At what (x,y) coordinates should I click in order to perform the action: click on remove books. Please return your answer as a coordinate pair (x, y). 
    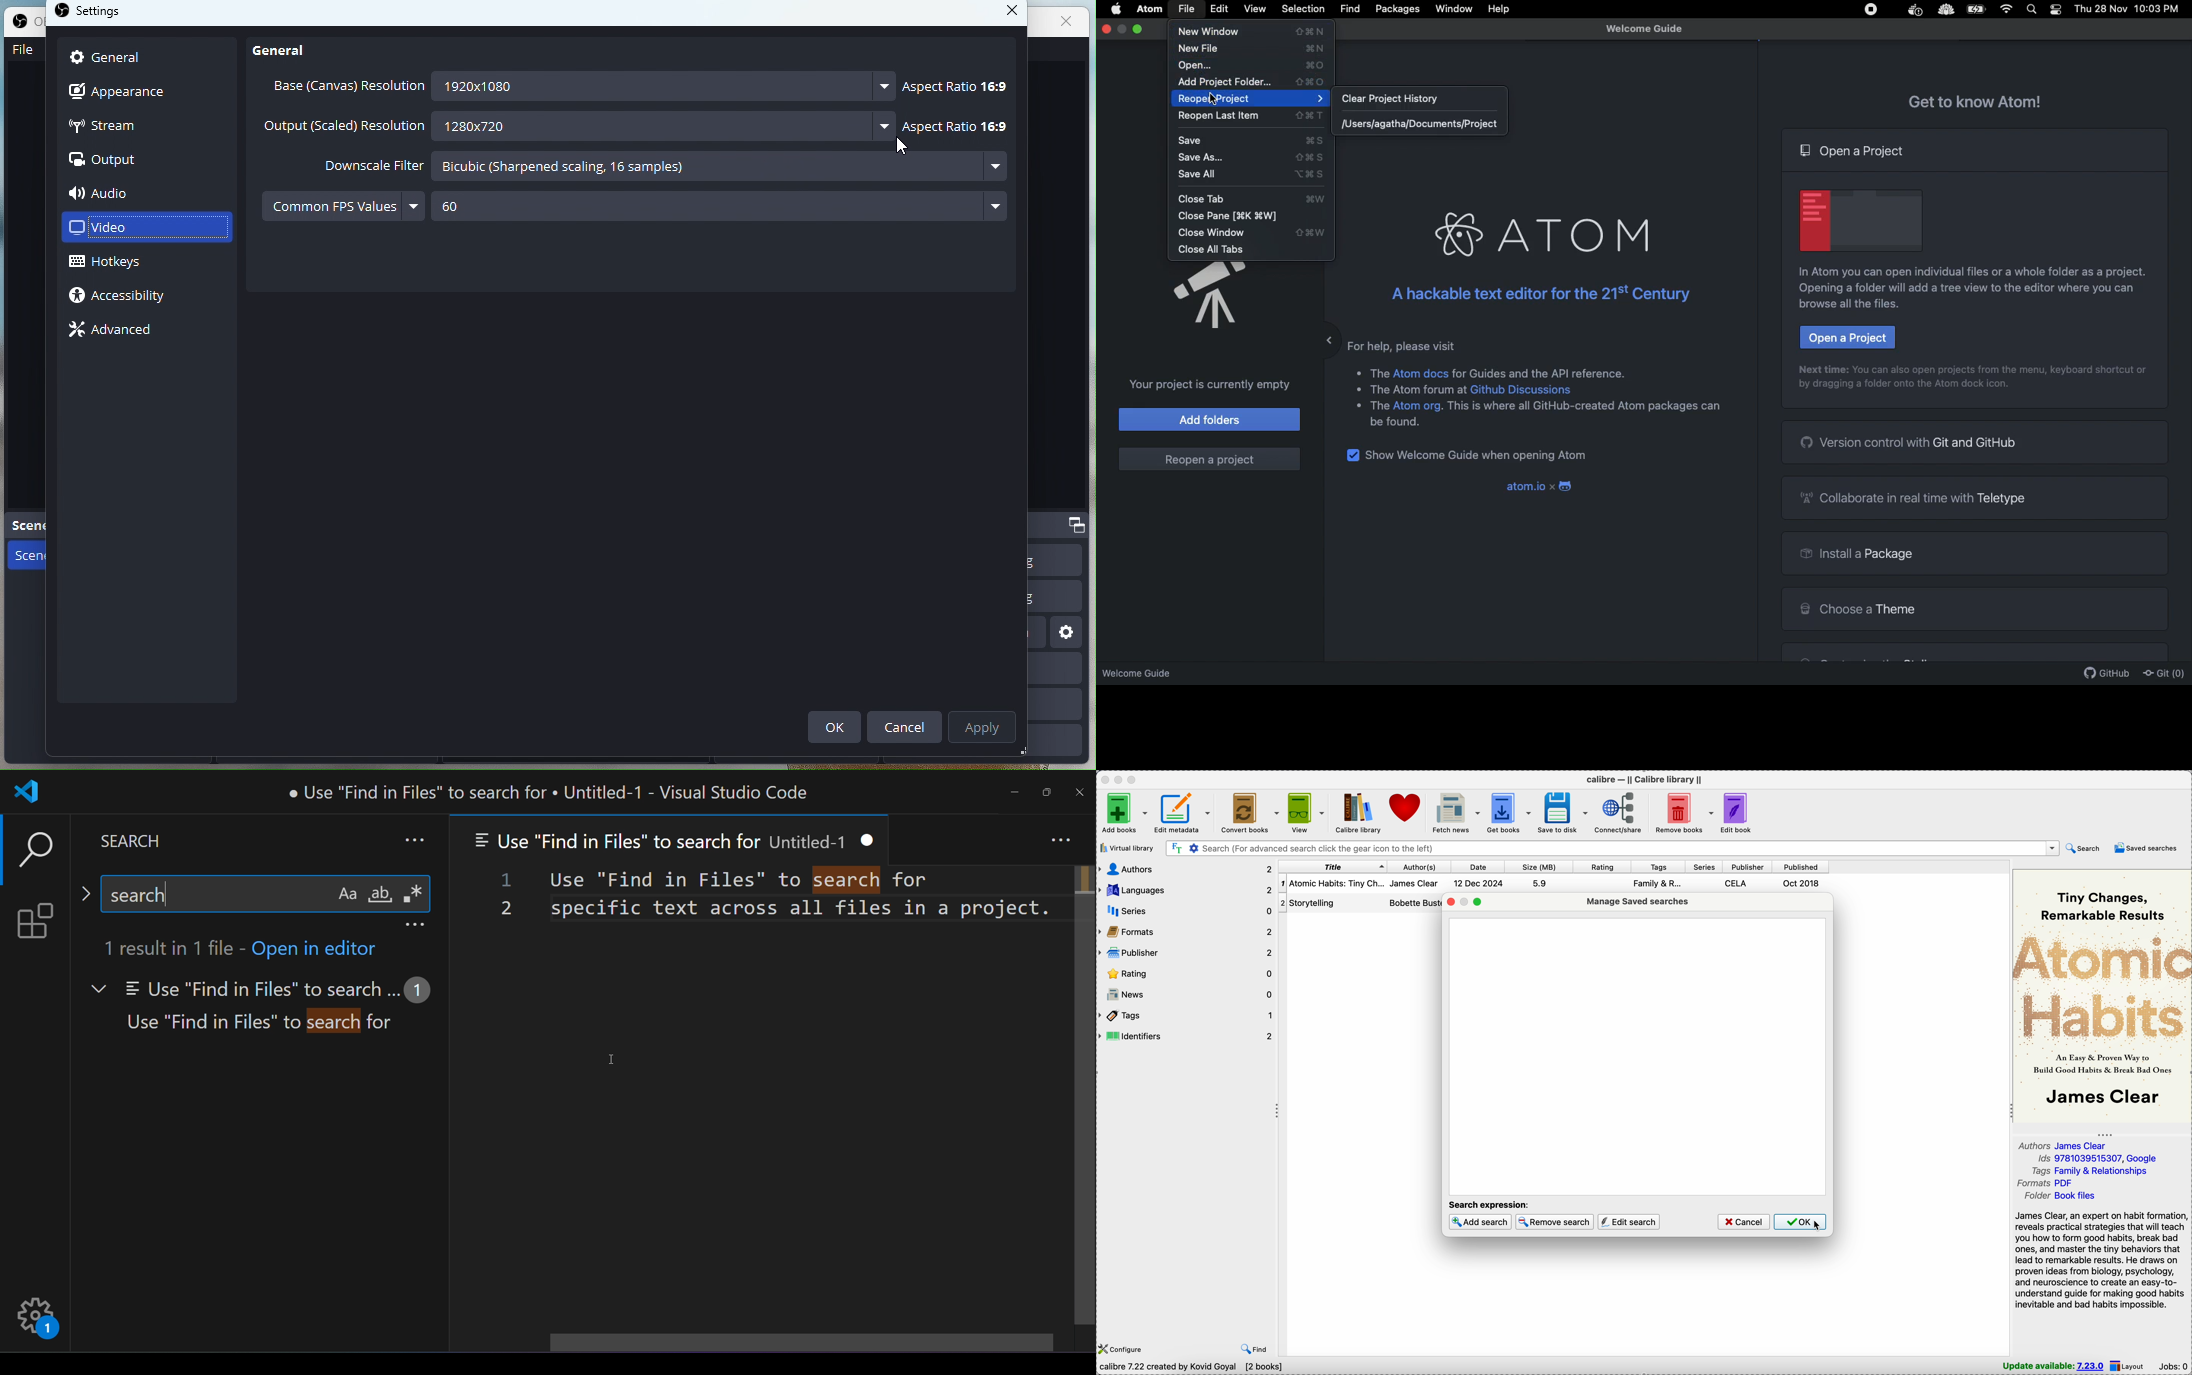
    Looking at the image, I should click on (1682, 812).